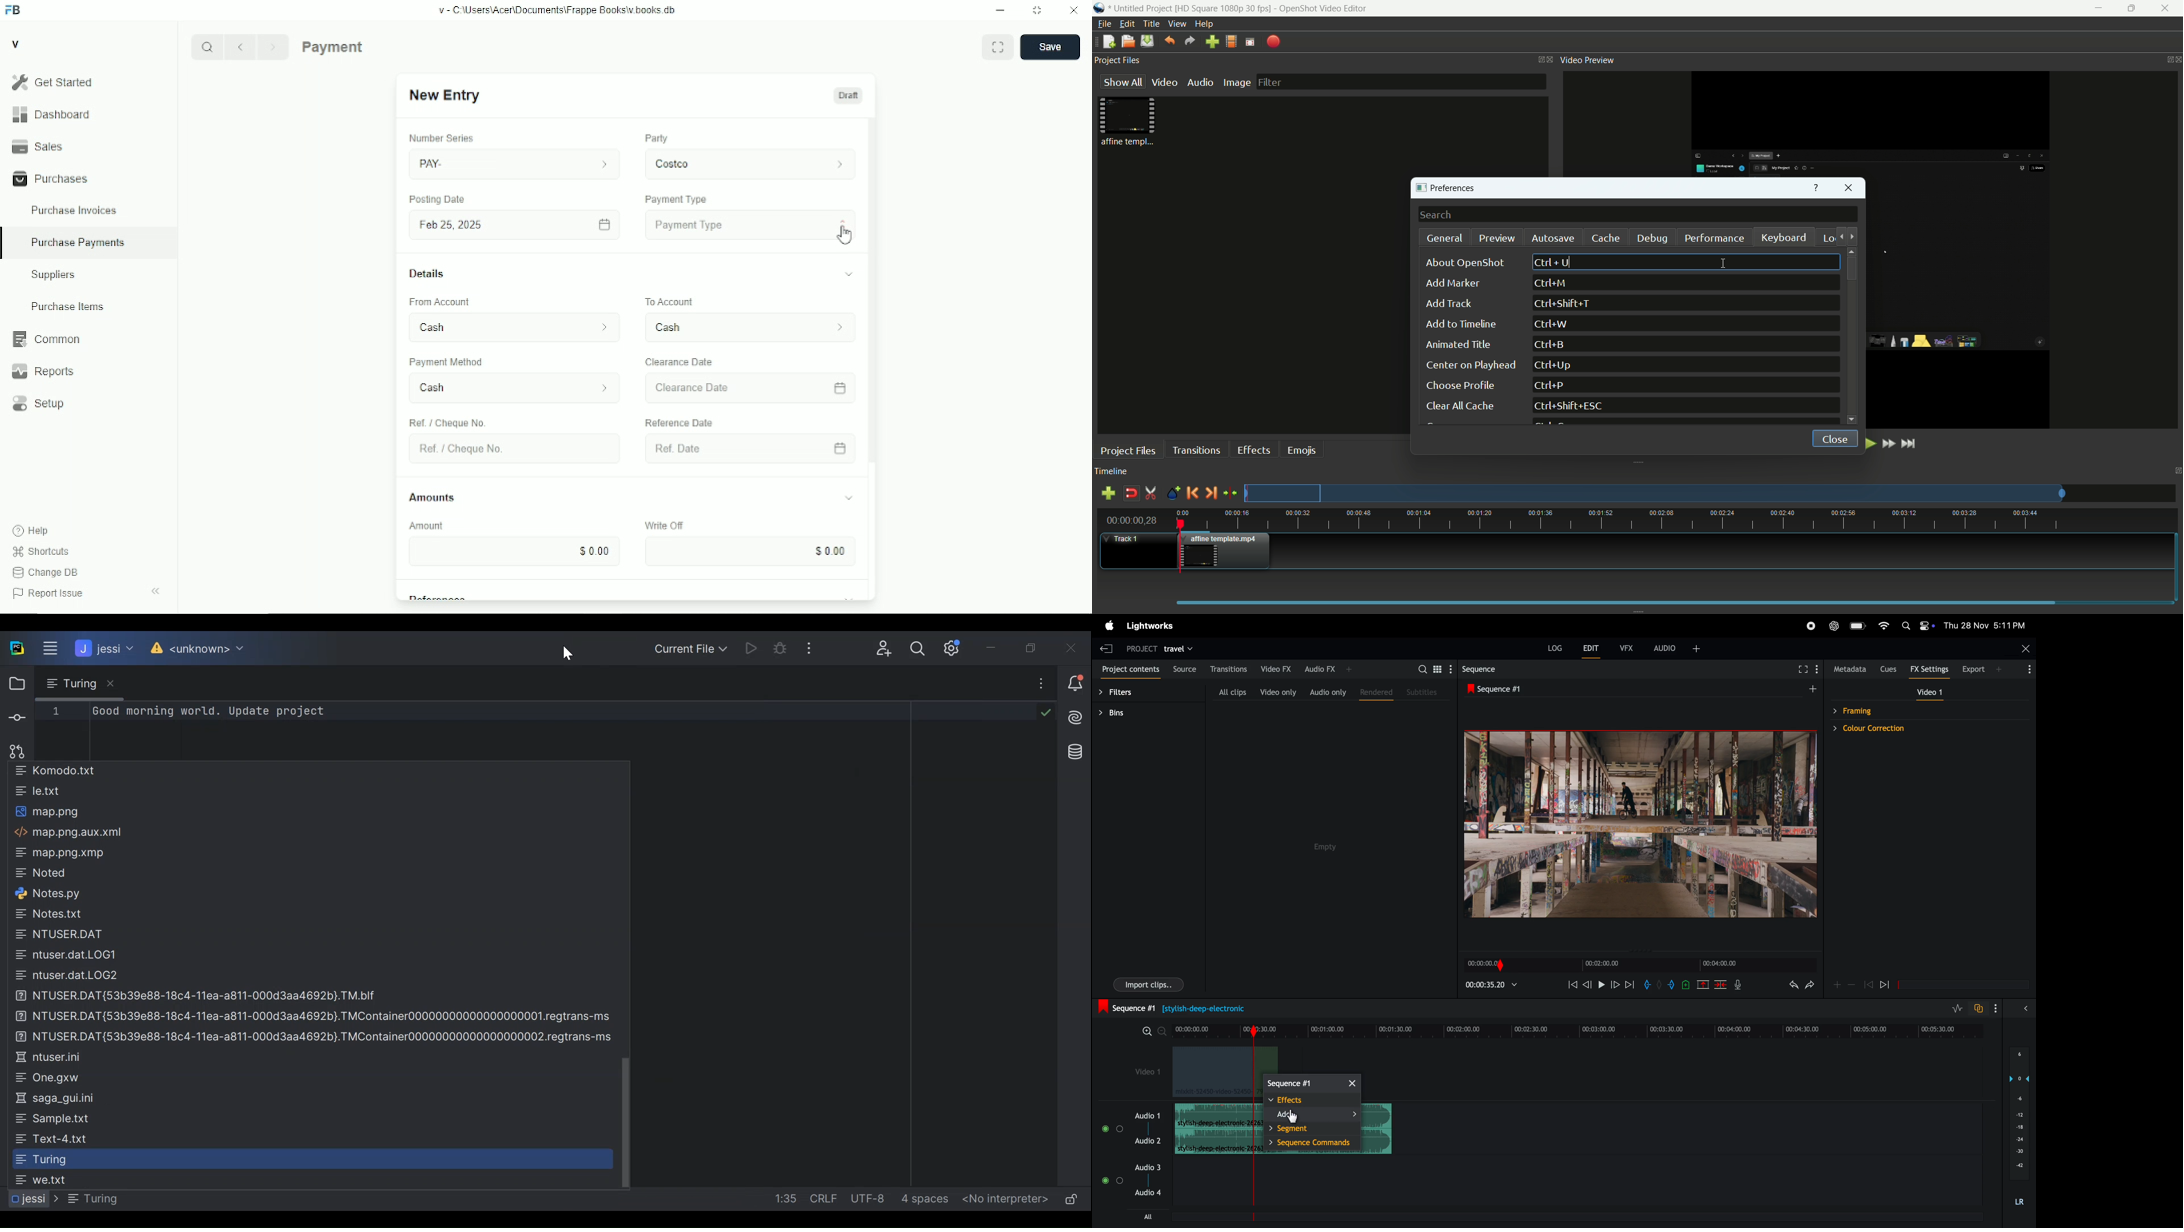 The image size is (2184, 1232). Describe the element at coordinates (88, 178) in the screenshot. I see `Purchases` at that location.